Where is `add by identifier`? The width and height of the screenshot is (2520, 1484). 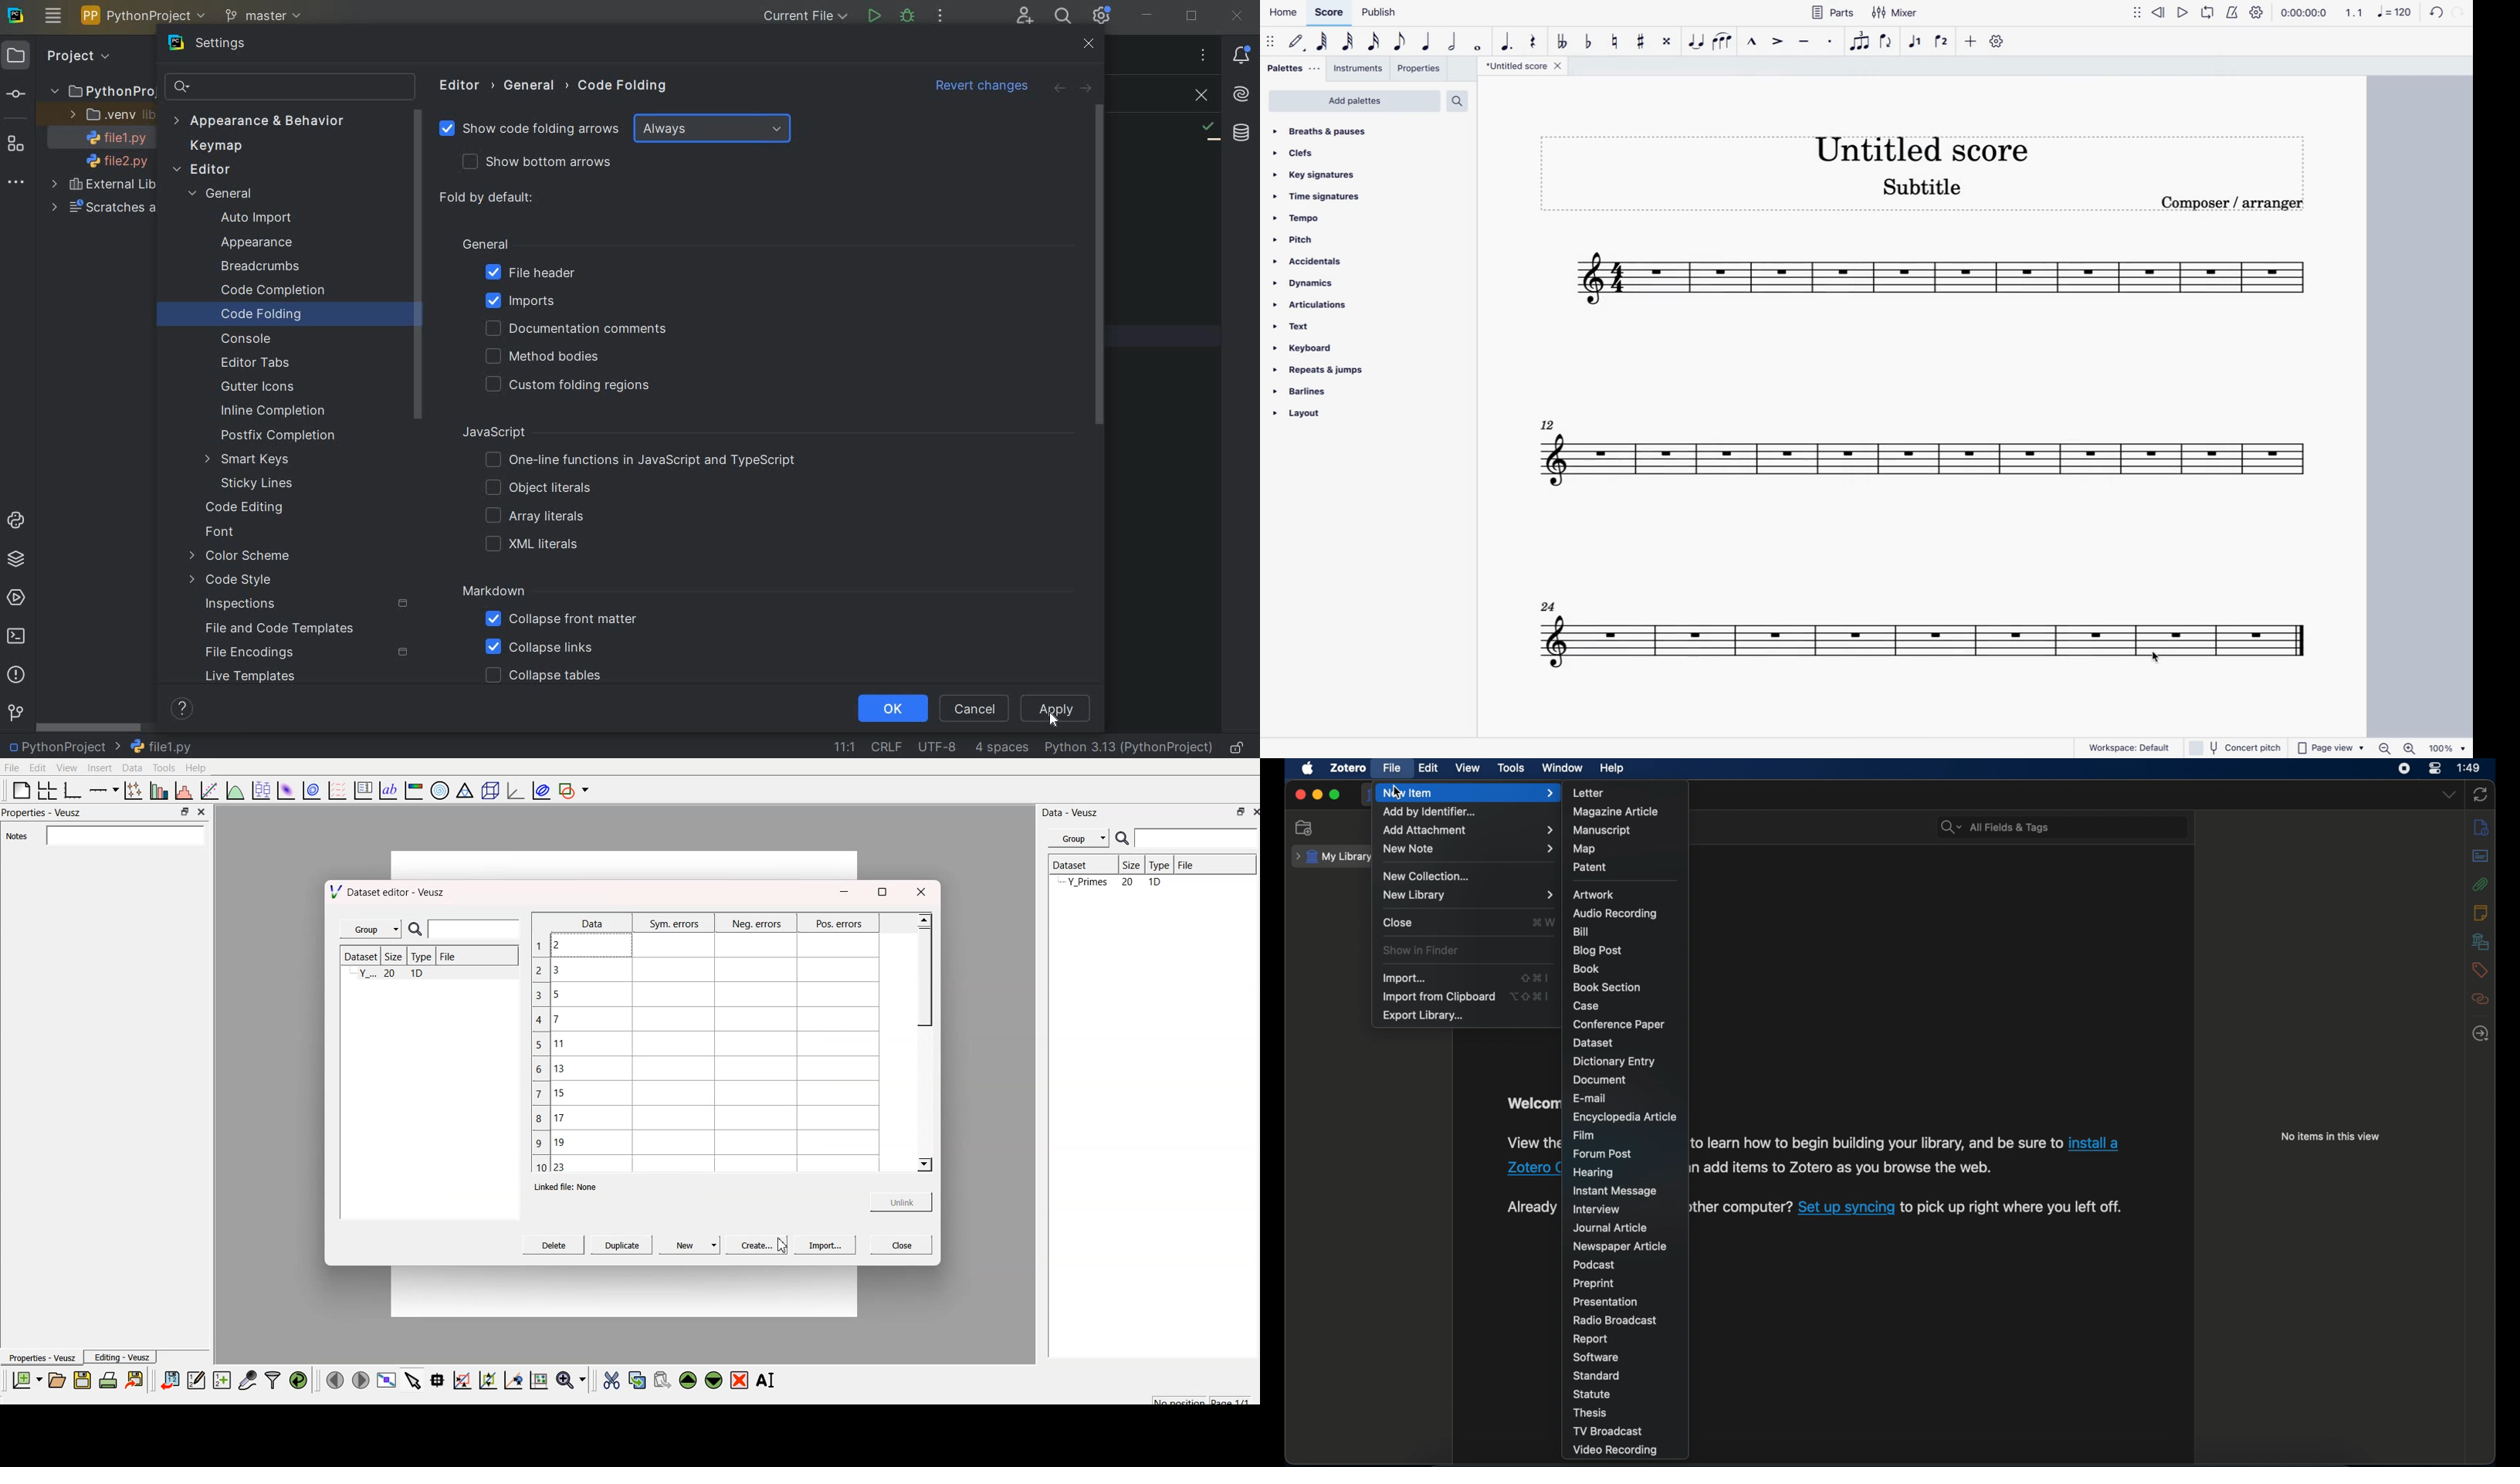
add by identifier is located at coordinates (1429, 812).